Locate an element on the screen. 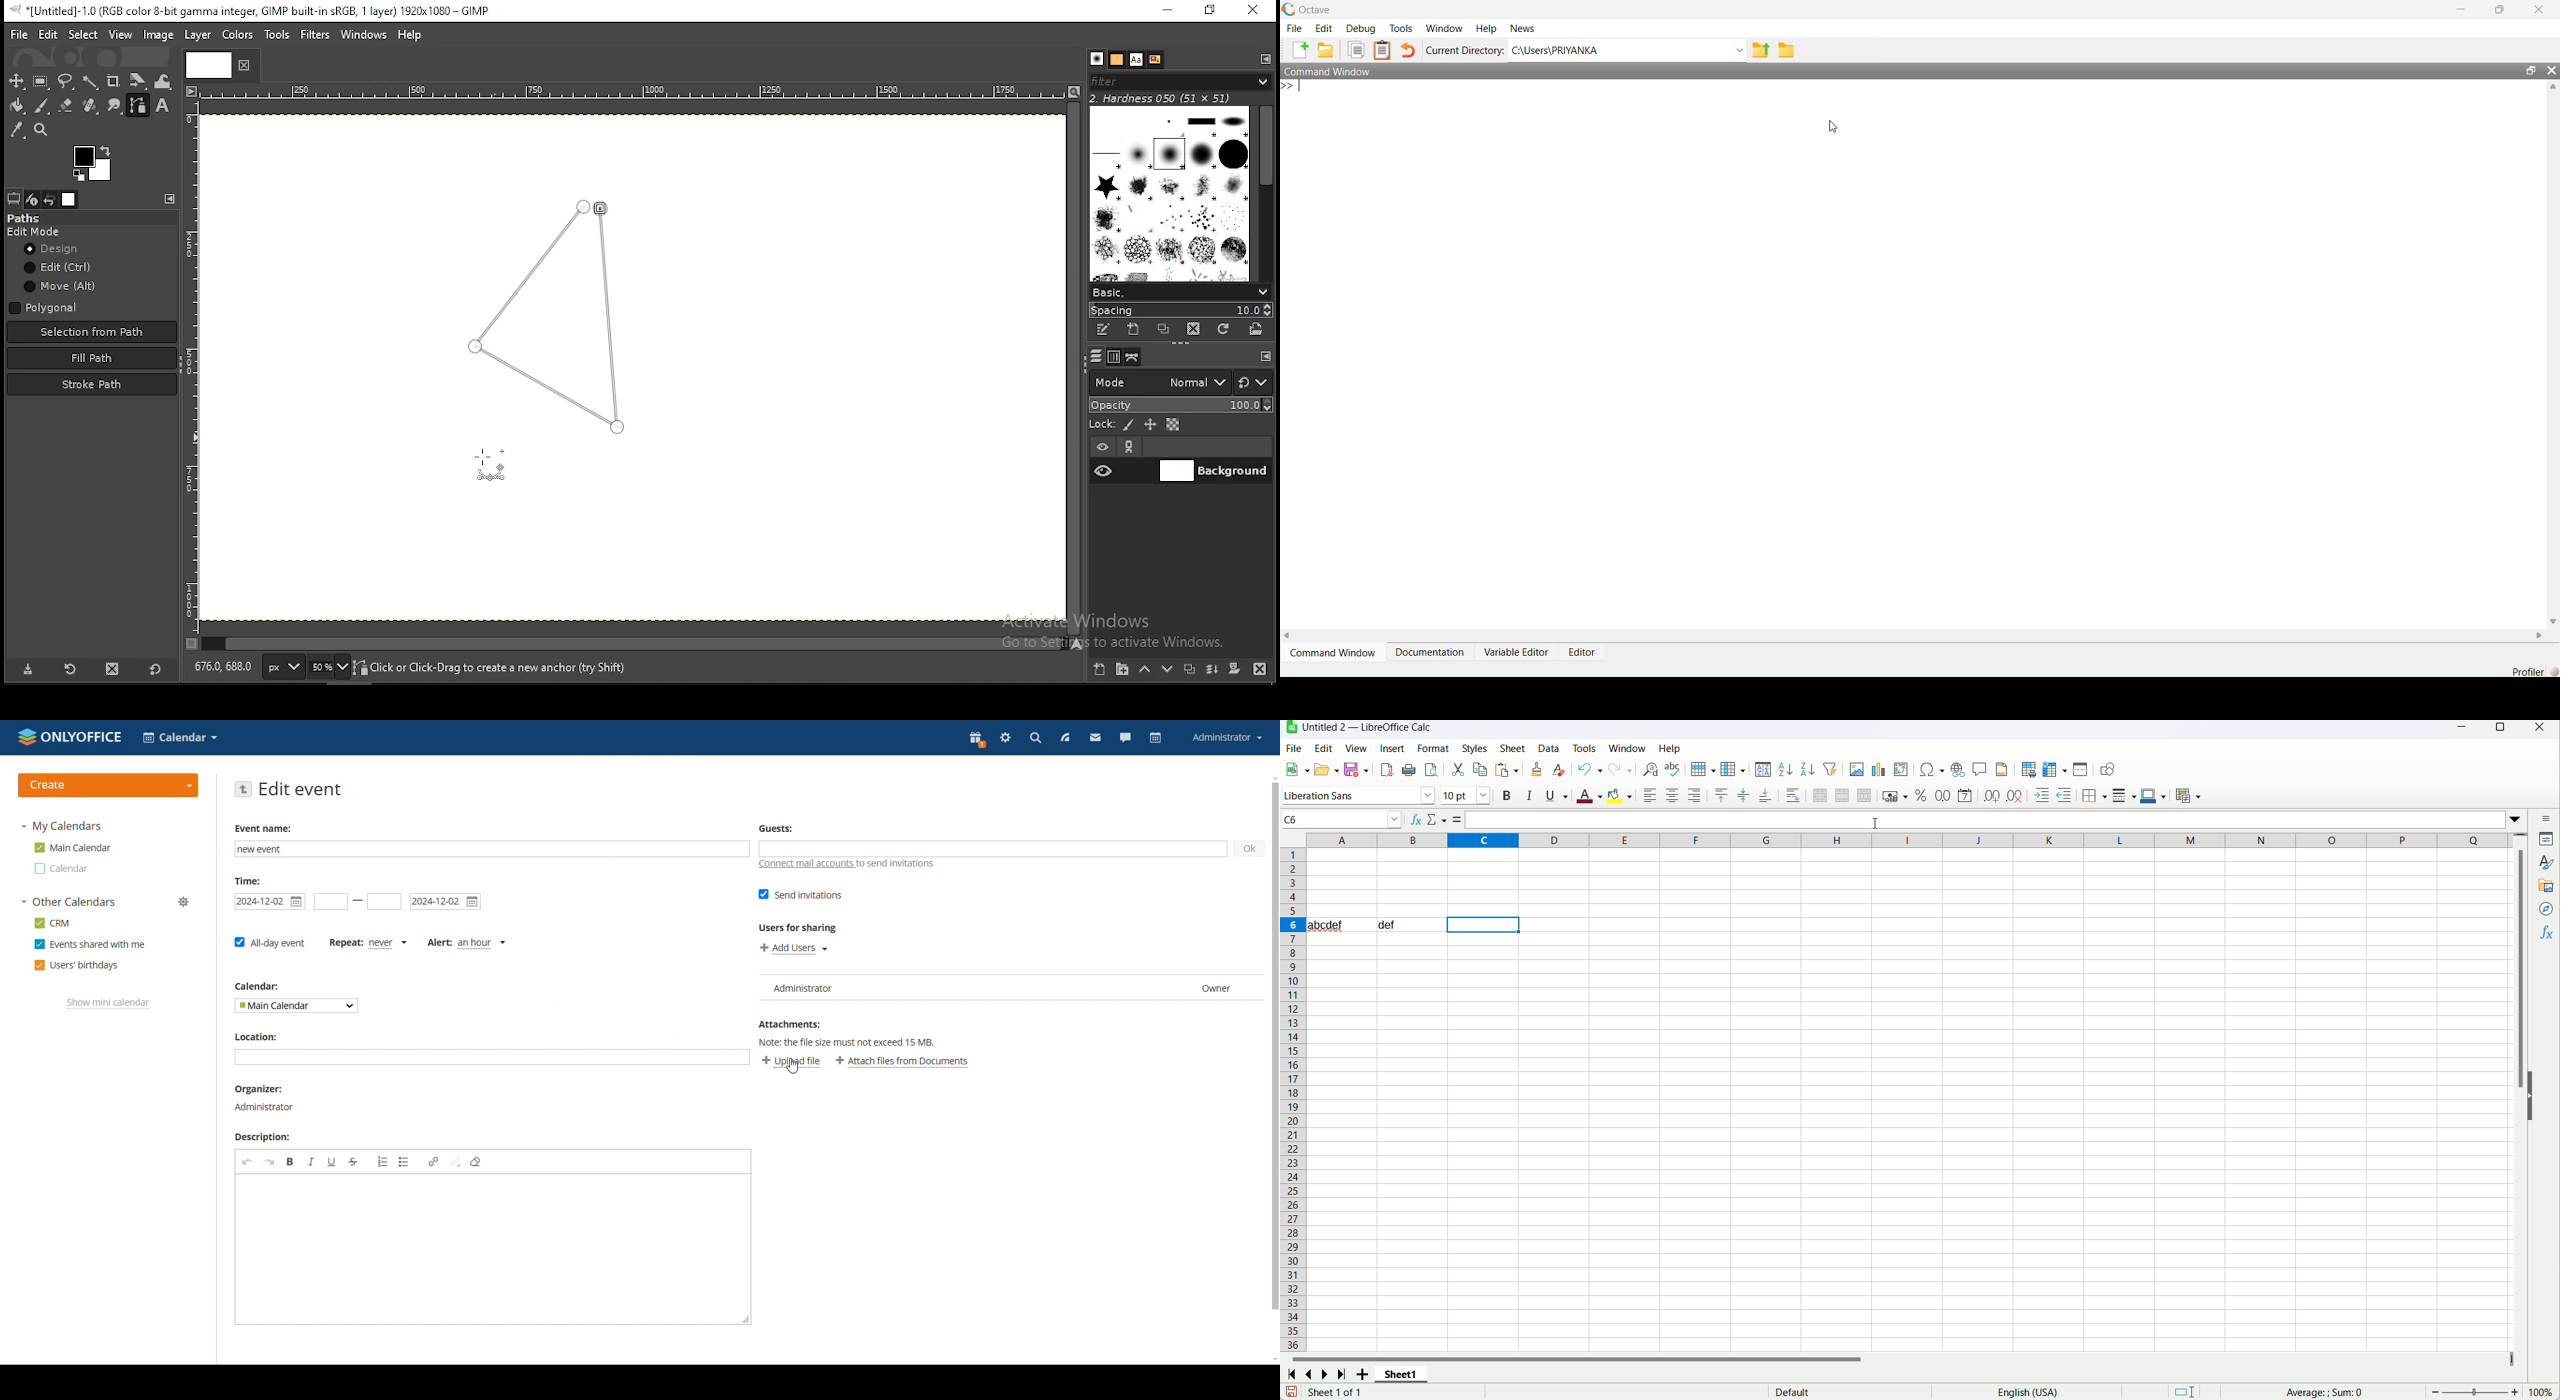  select is located at coordinates (82, 35).